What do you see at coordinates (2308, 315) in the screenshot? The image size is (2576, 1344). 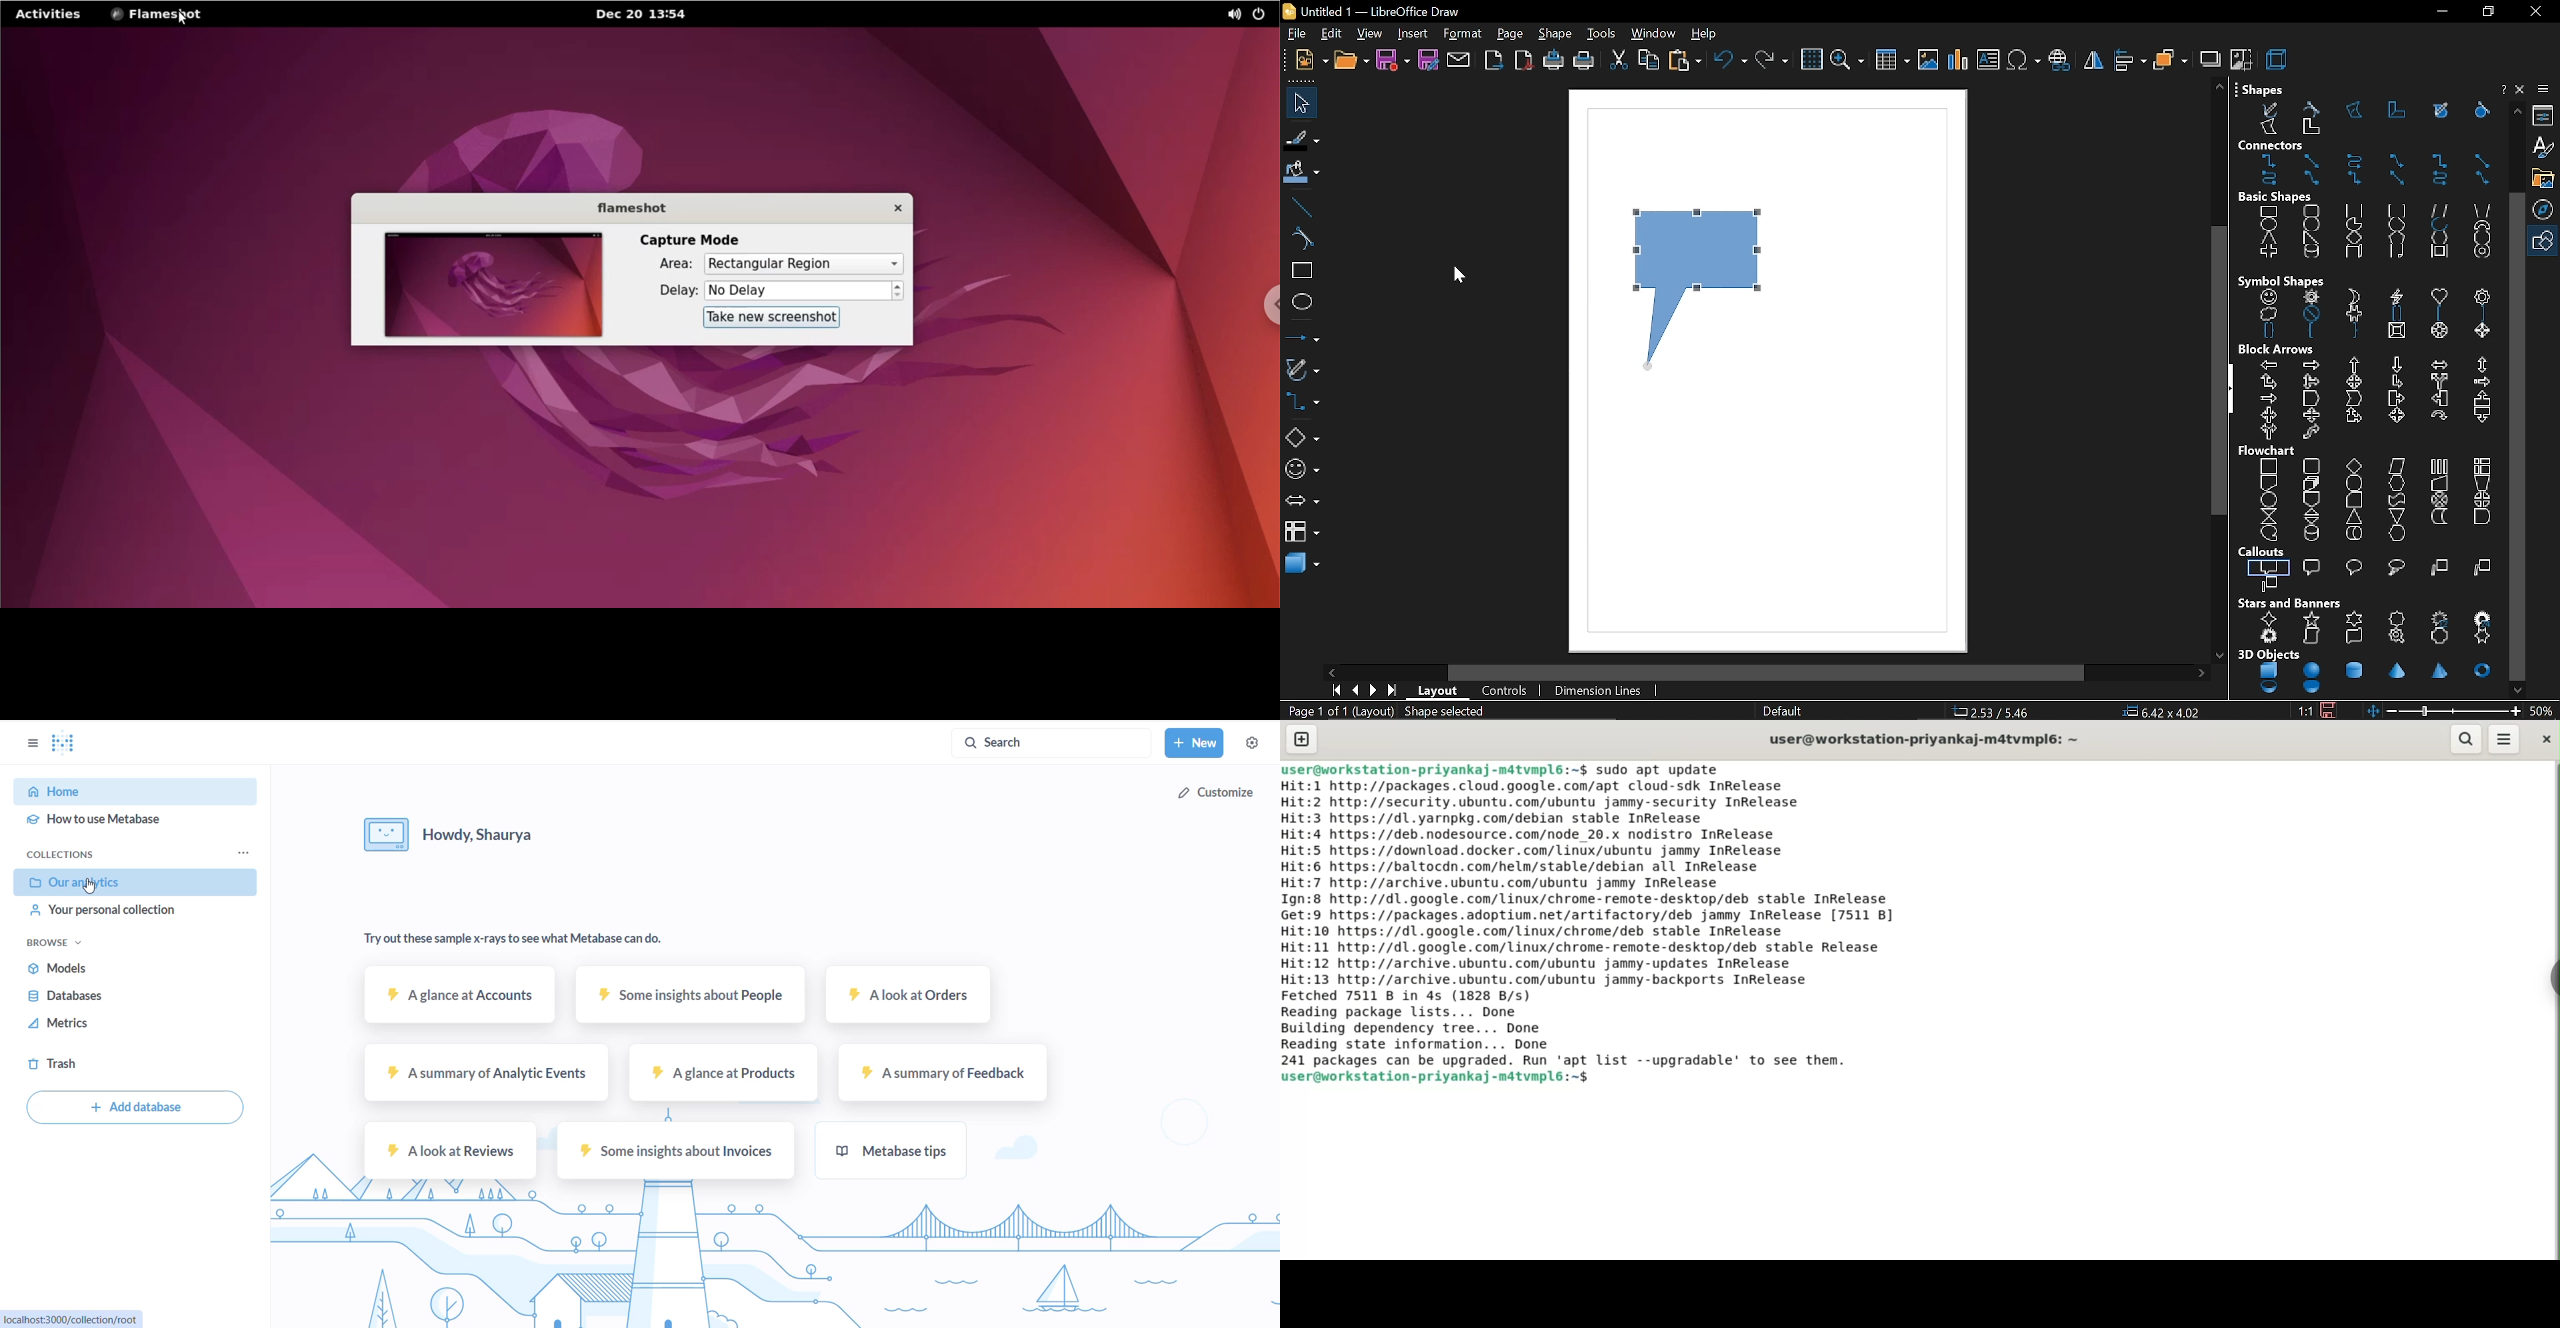 I see `prohibited` at bounding box center [2308, 315].